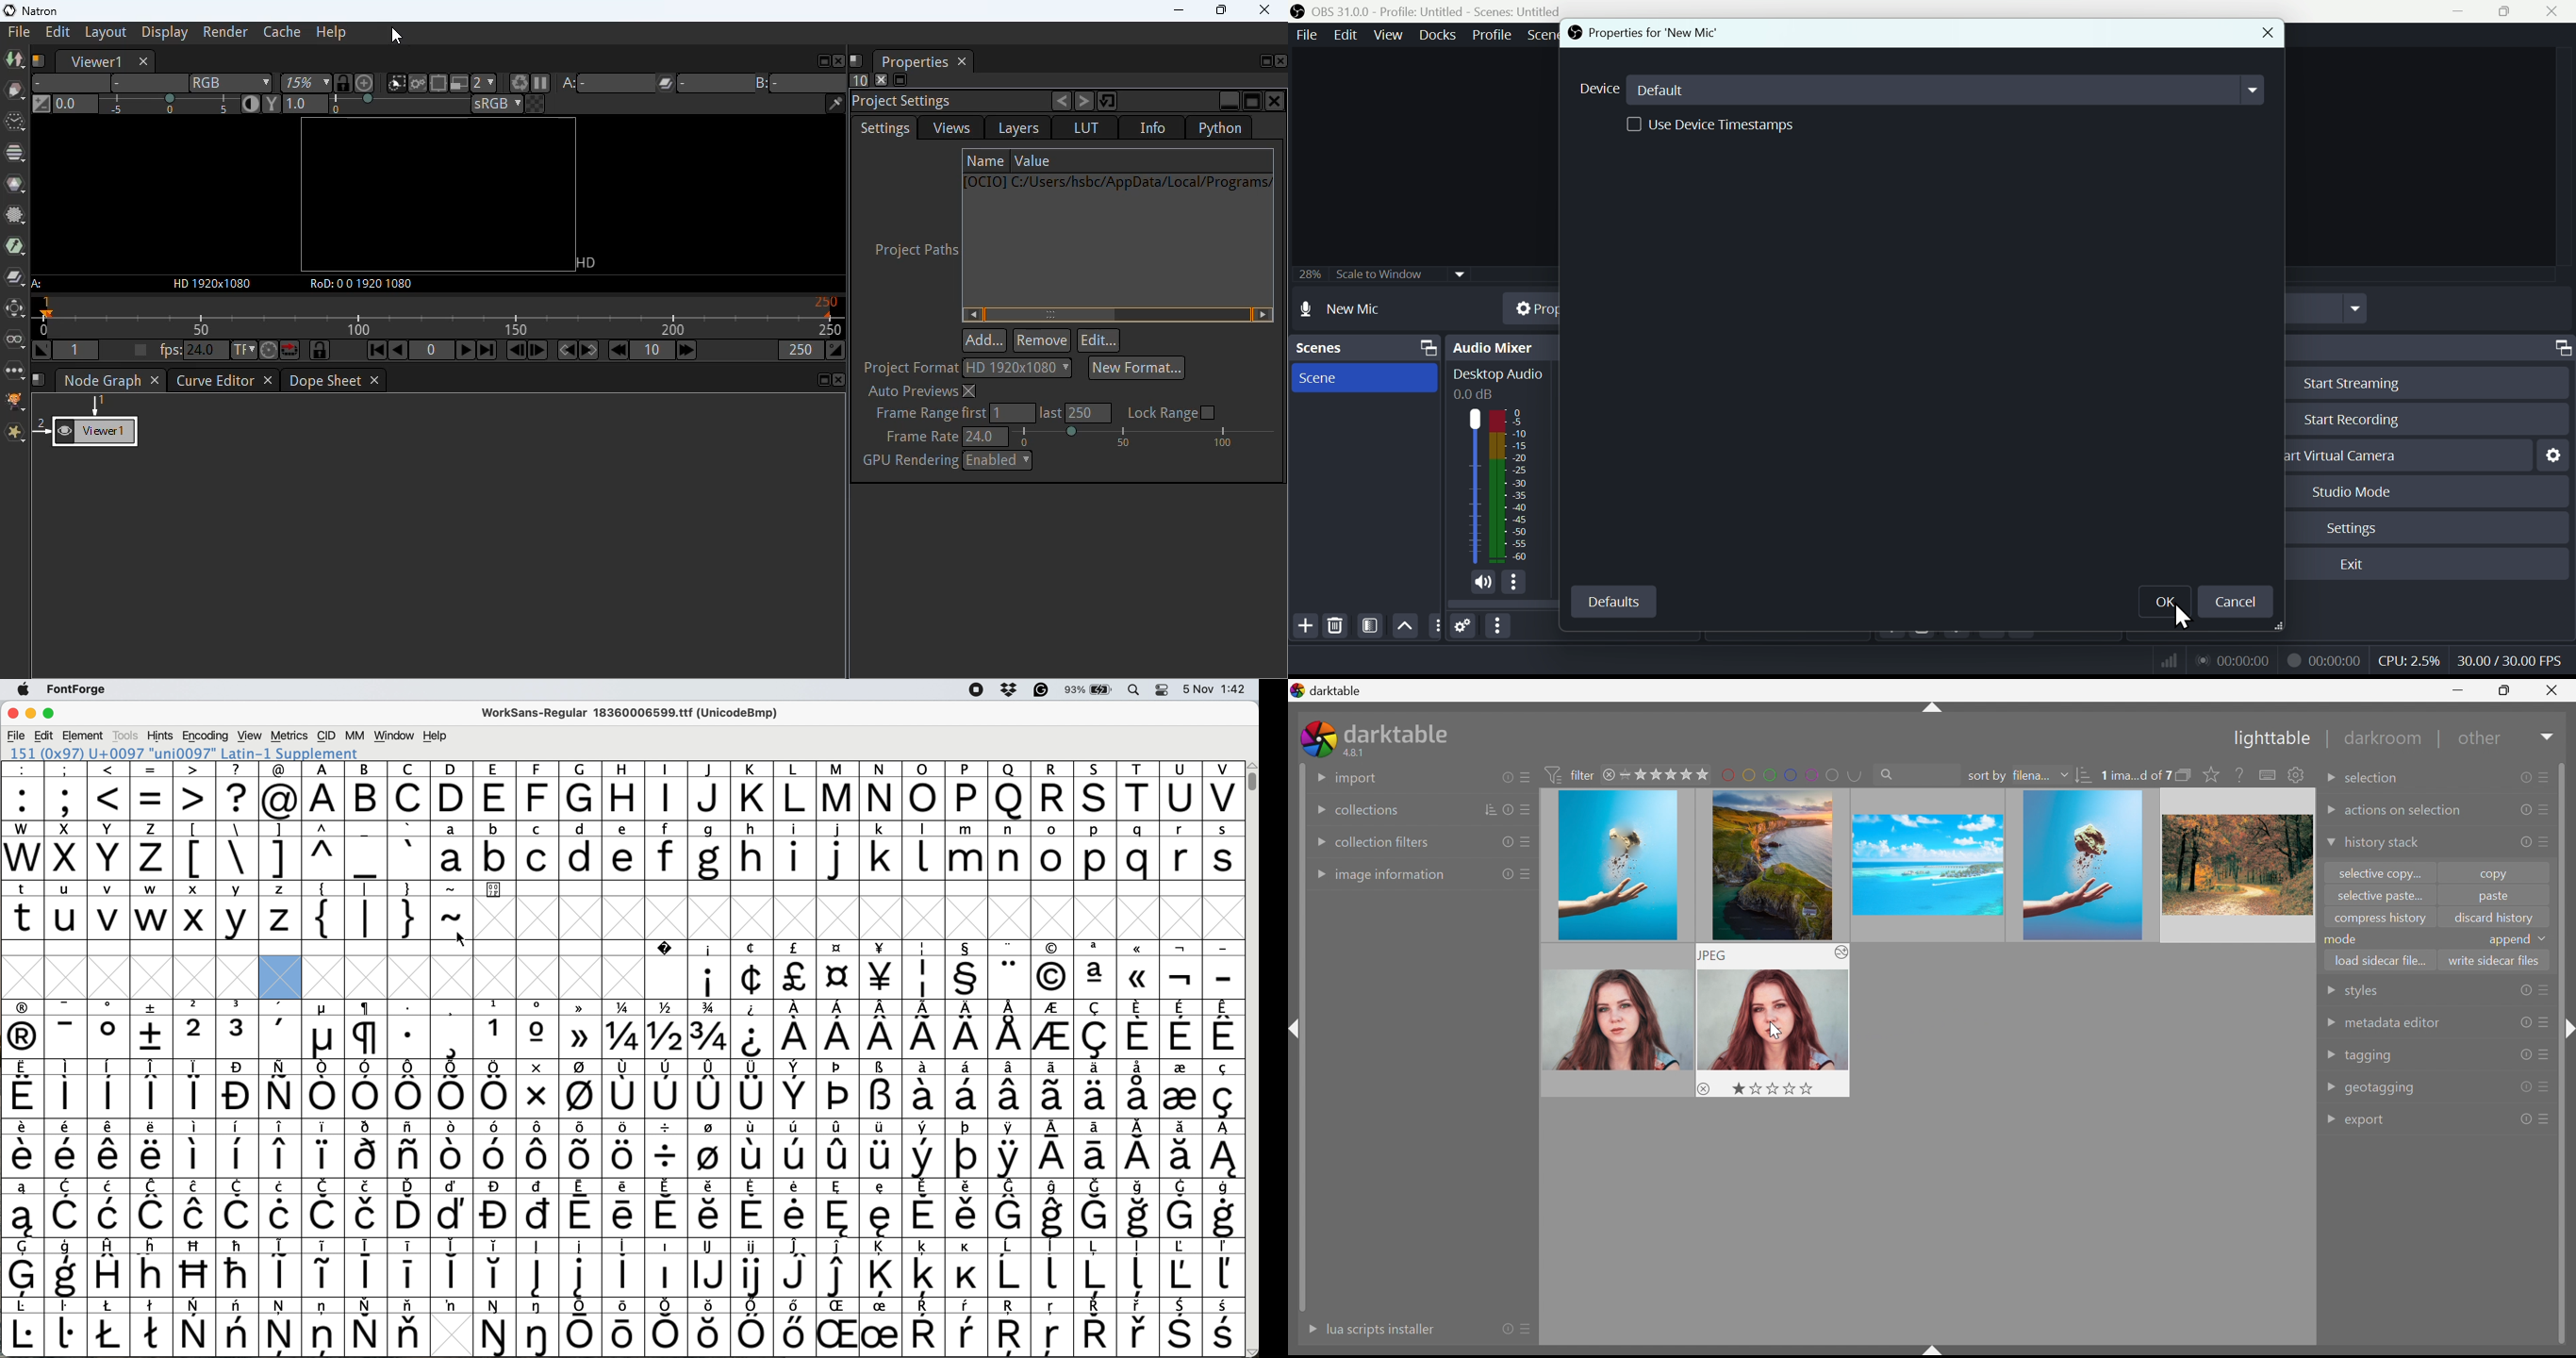 The image size is (2576, 1372). I want to click on 0.0dB, so click(1475, 395).